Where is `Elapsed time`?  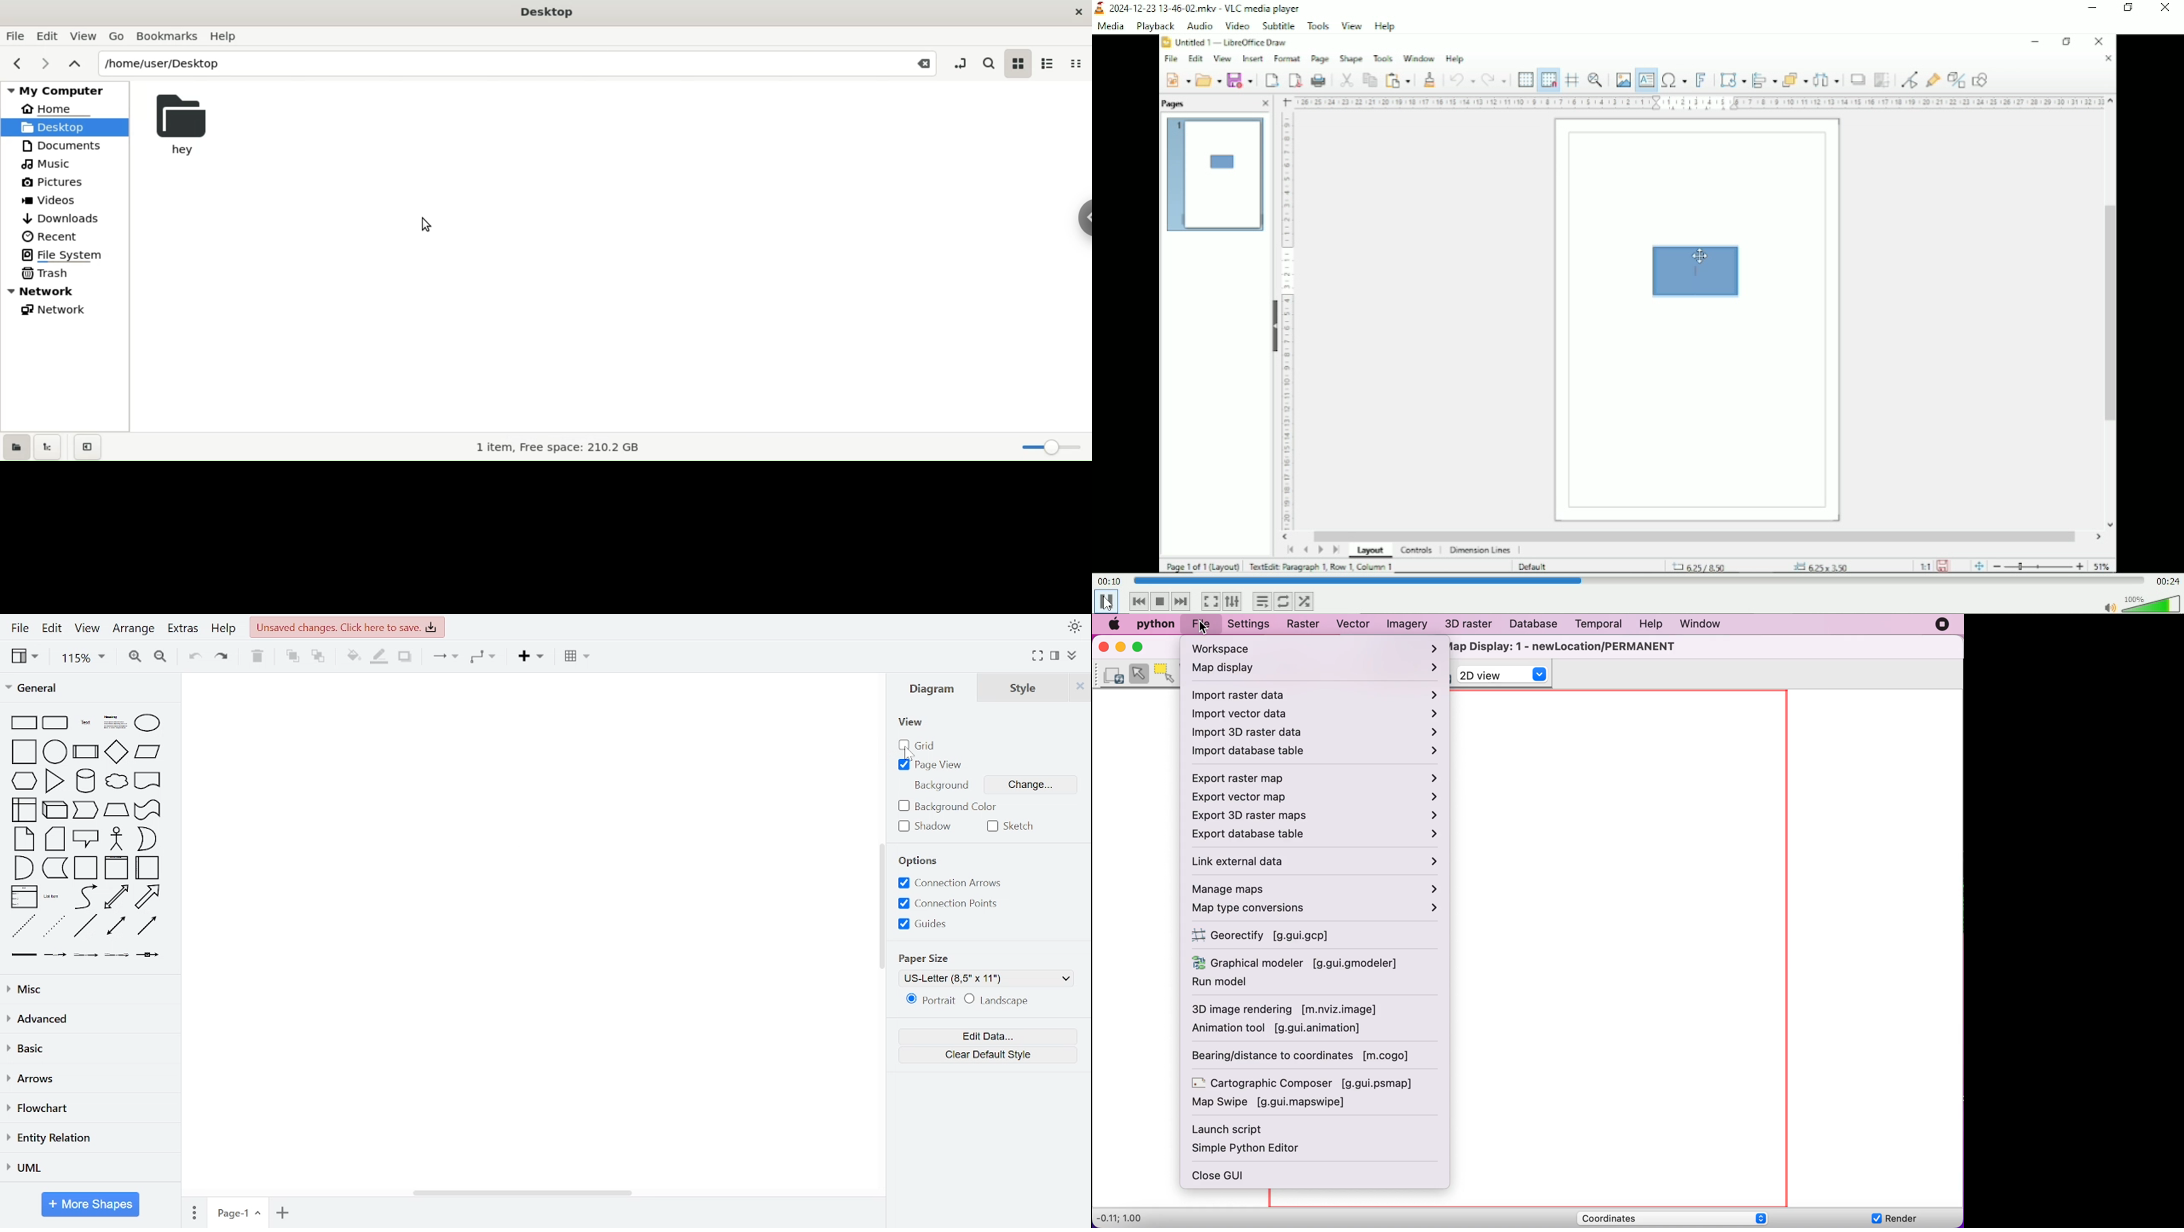
Elapsed time is located at coordinates (1109, 580).